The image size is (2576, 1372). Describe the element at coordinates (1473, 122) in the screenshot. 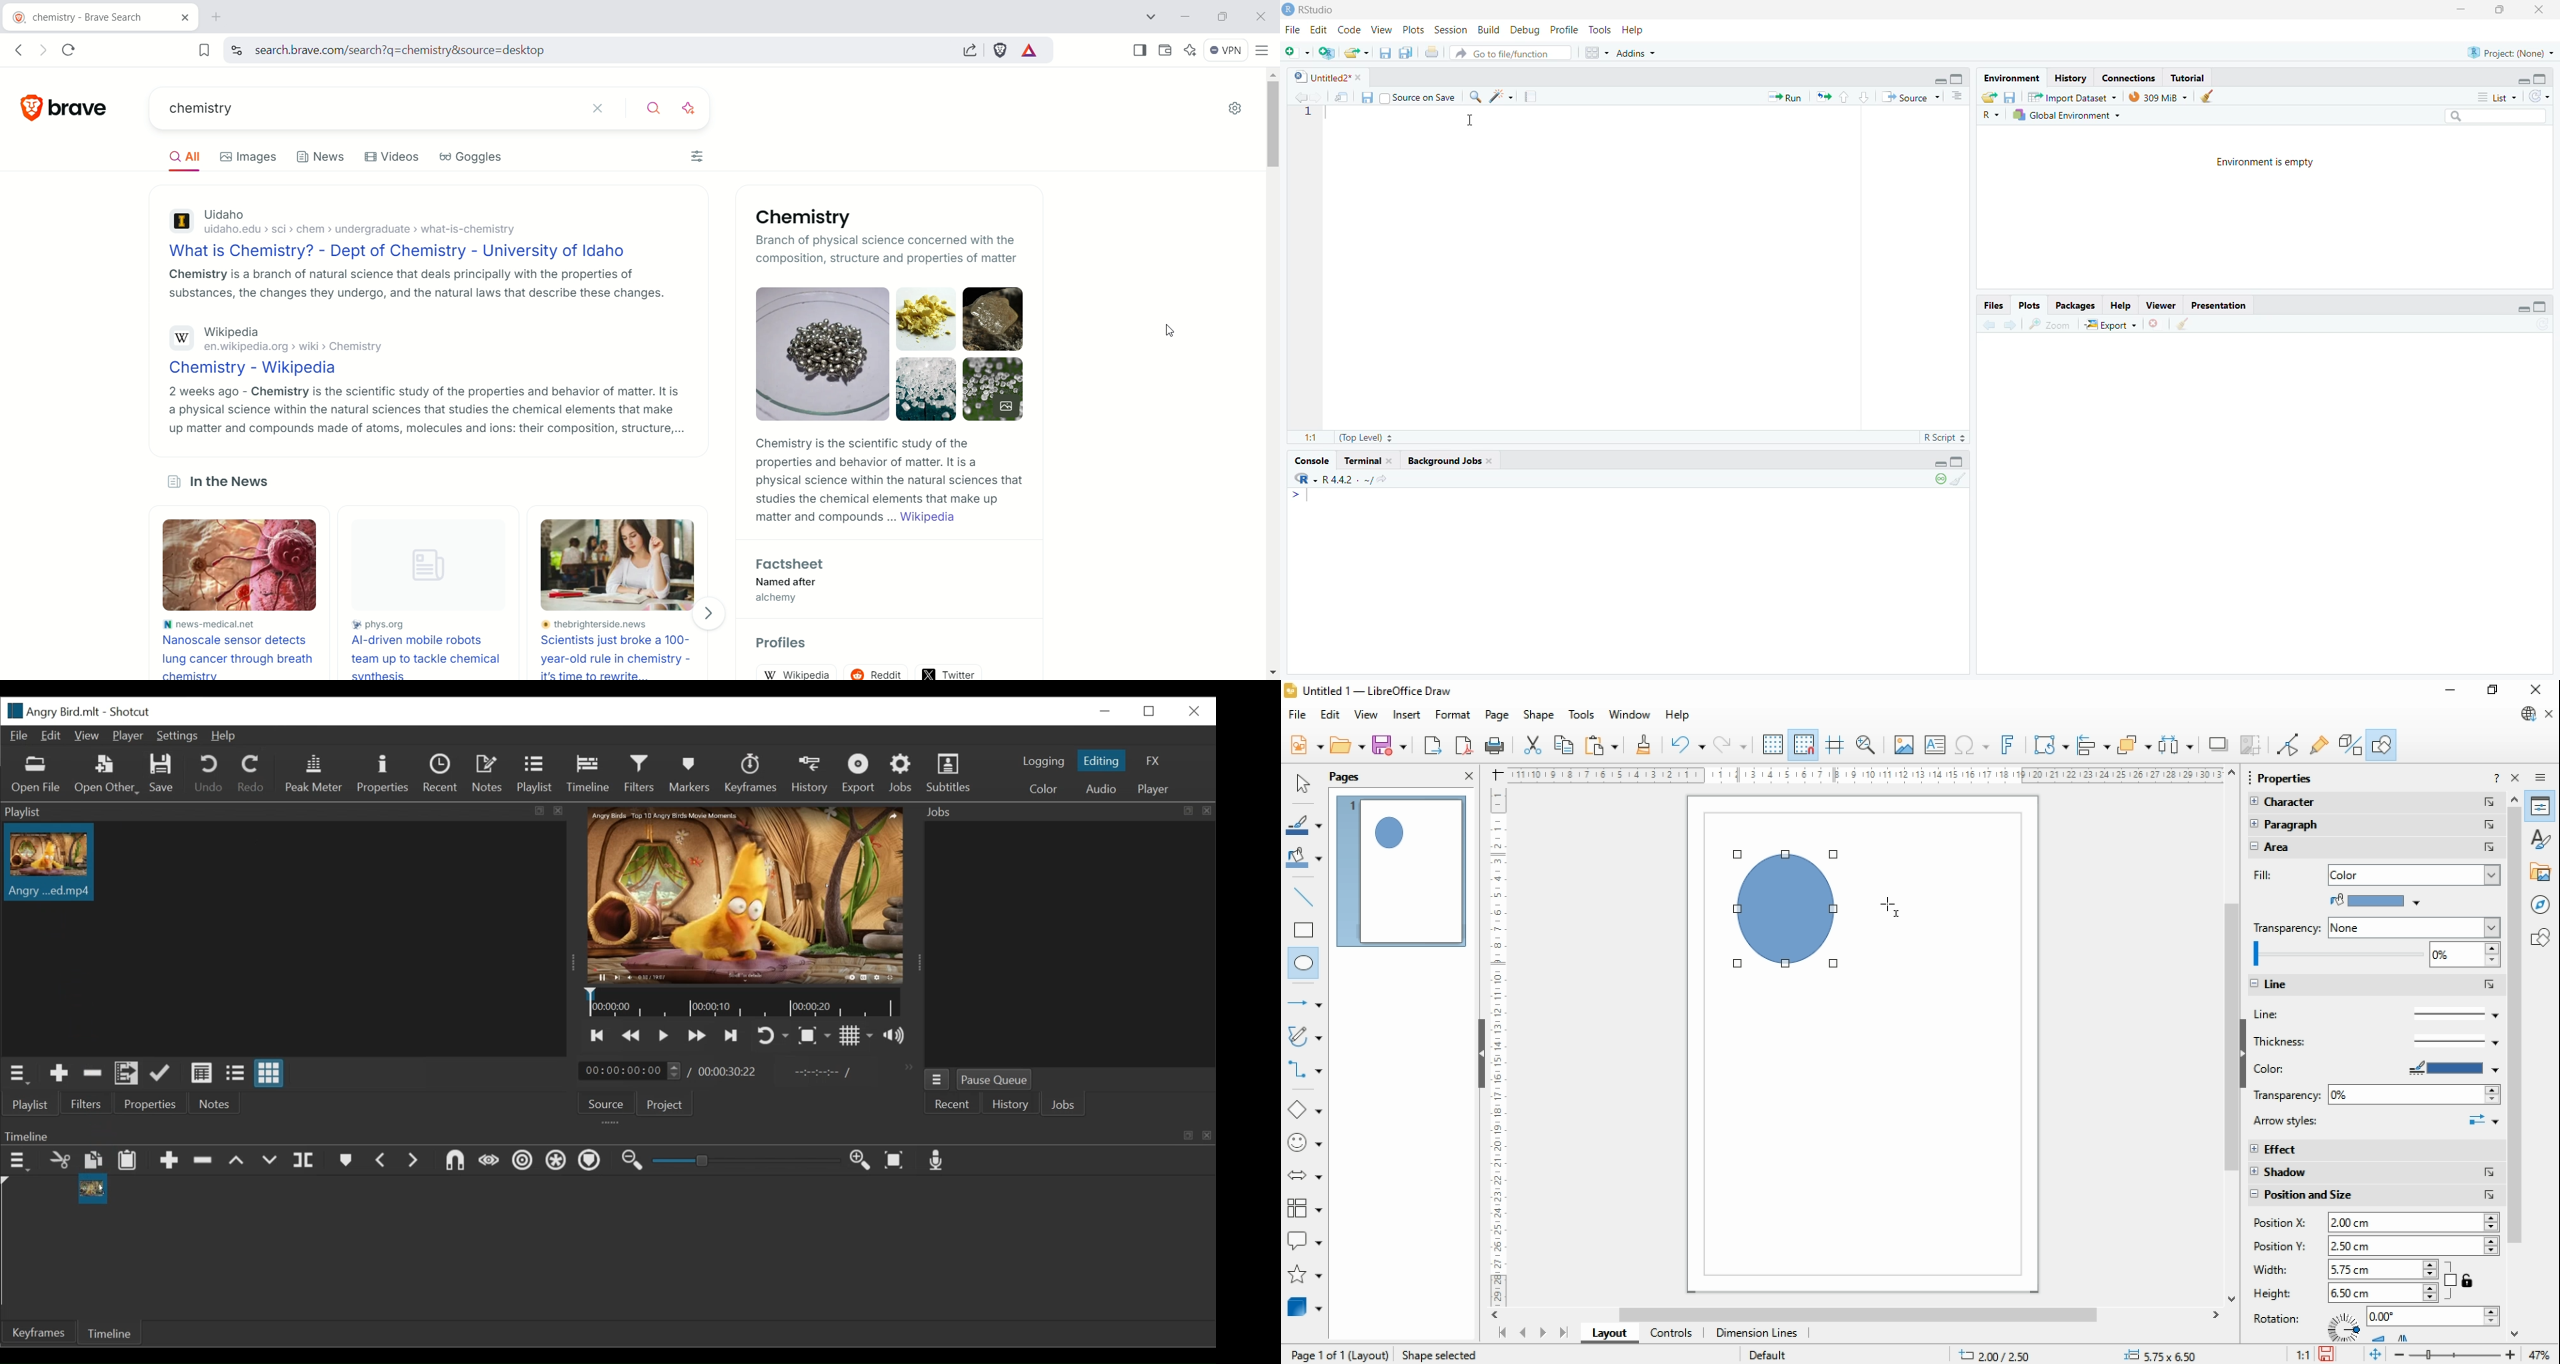

I see `cursor` at that location.